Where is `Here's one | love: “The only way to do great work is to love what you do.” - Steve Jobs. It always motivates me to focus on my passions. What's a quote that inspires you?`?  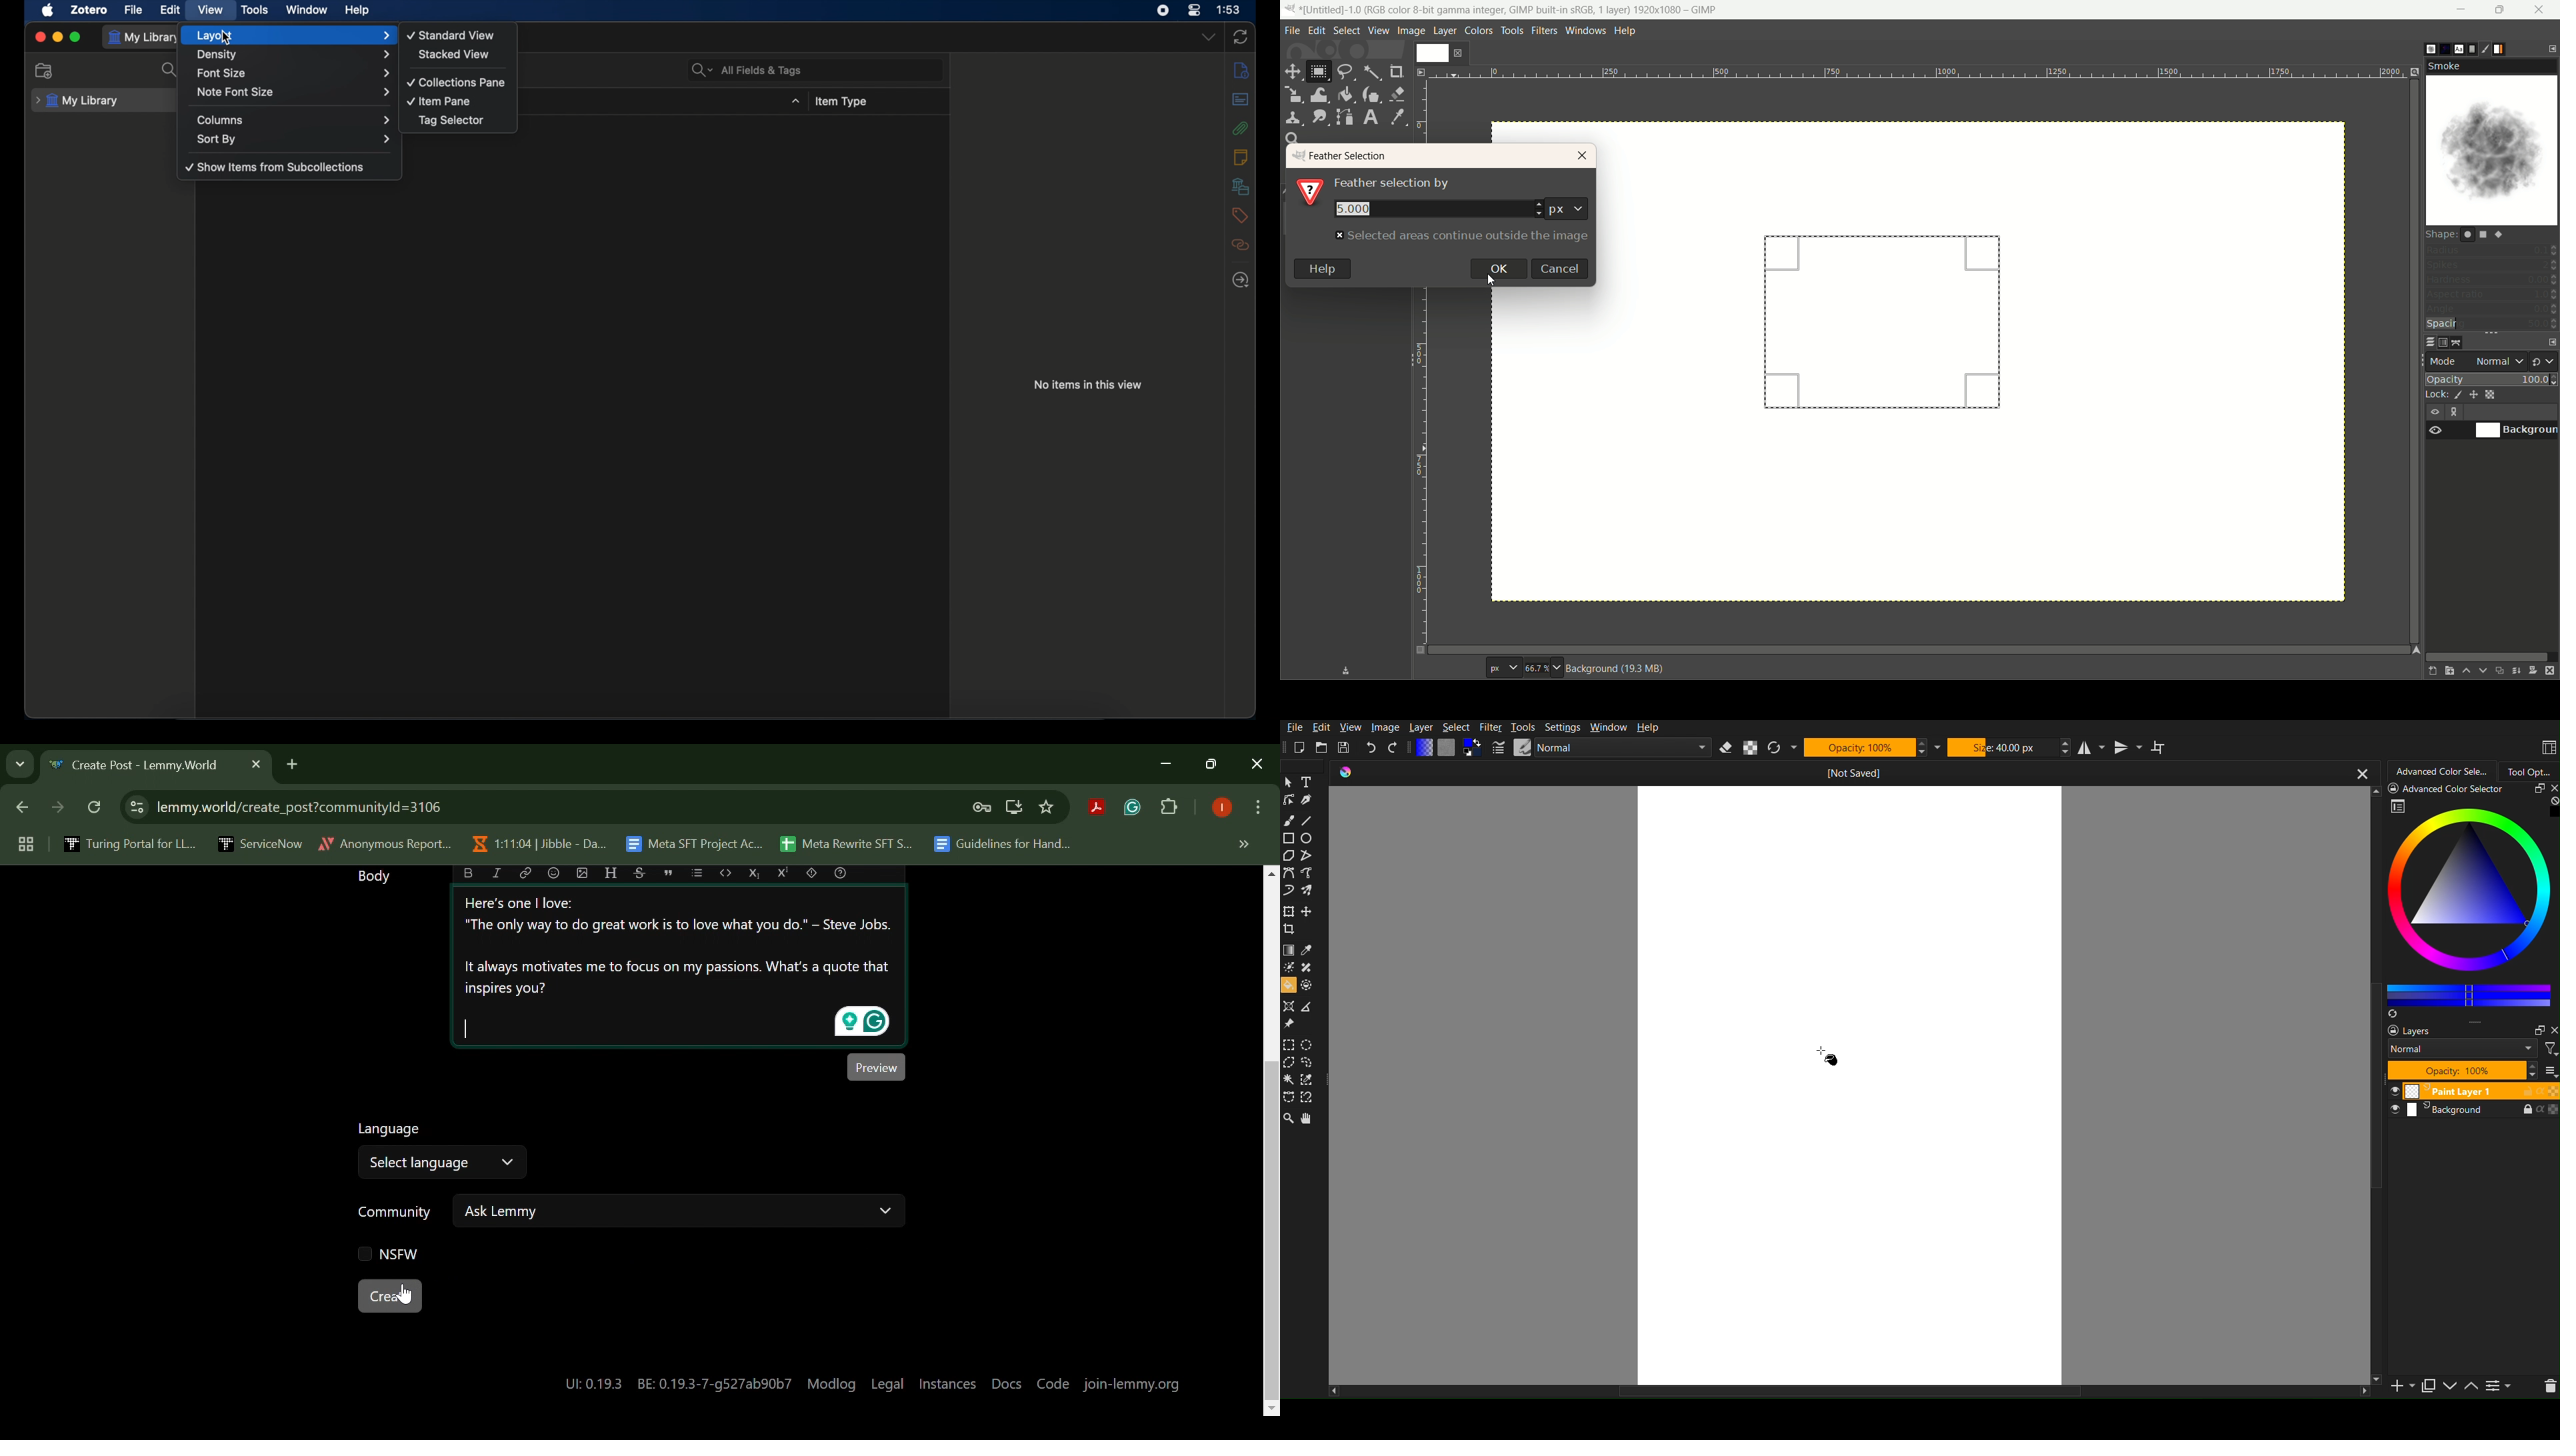
Here's one | love: “The only way to do great work is to love what you do.” - Steve Jobs. It always motivates me to focus on my passions. What's a quote that inspires you? is located at coordinates (682, 967).